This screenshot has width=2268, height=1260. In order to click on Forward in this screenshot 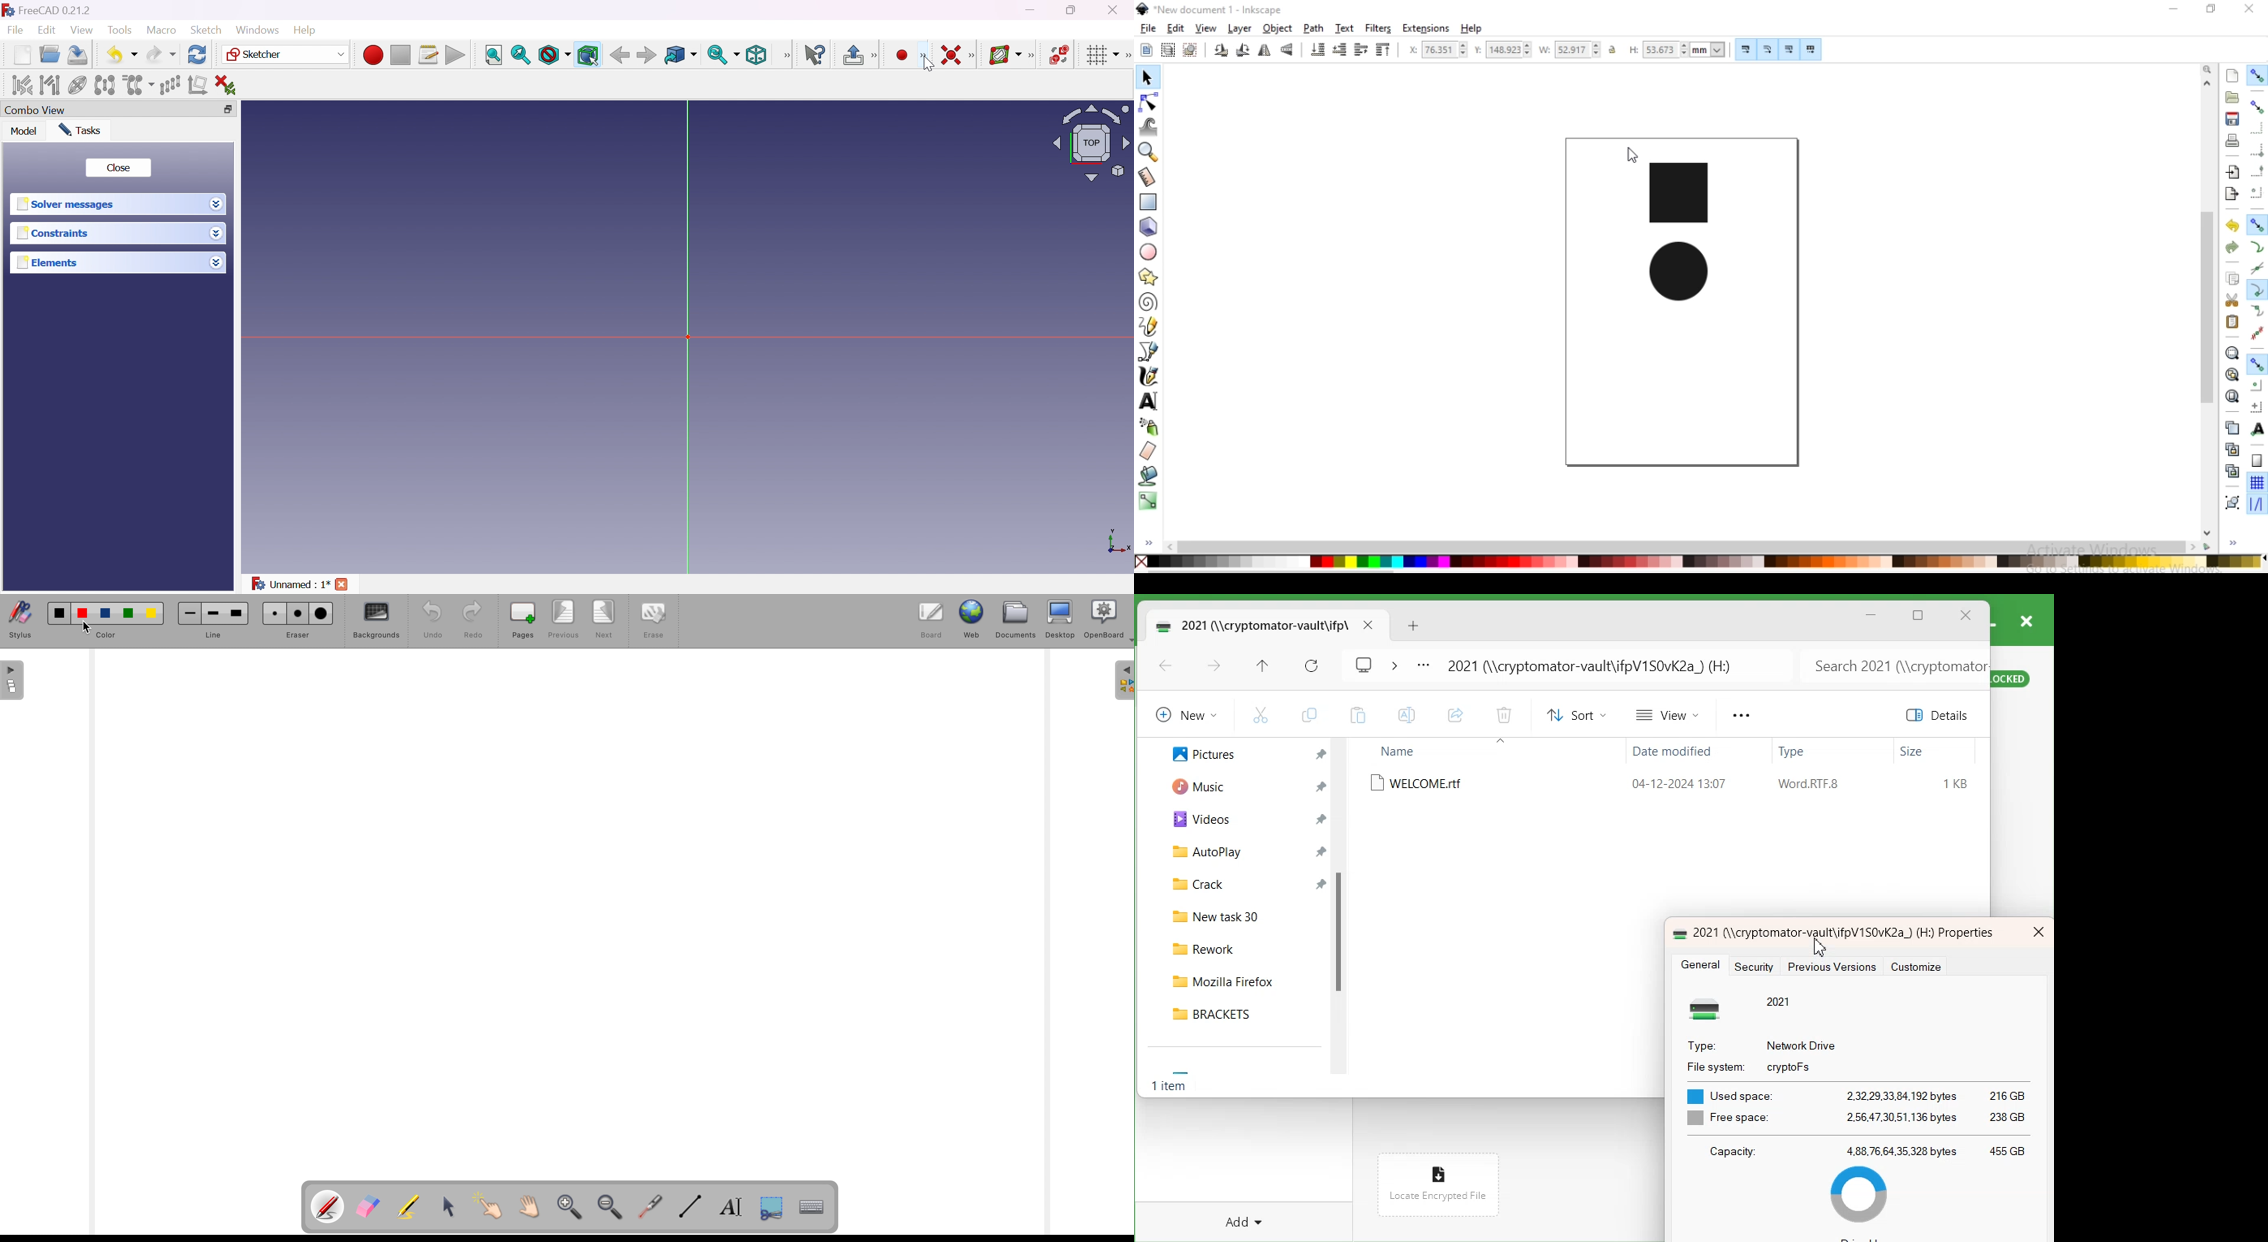, I will do `click(647, 54)`.